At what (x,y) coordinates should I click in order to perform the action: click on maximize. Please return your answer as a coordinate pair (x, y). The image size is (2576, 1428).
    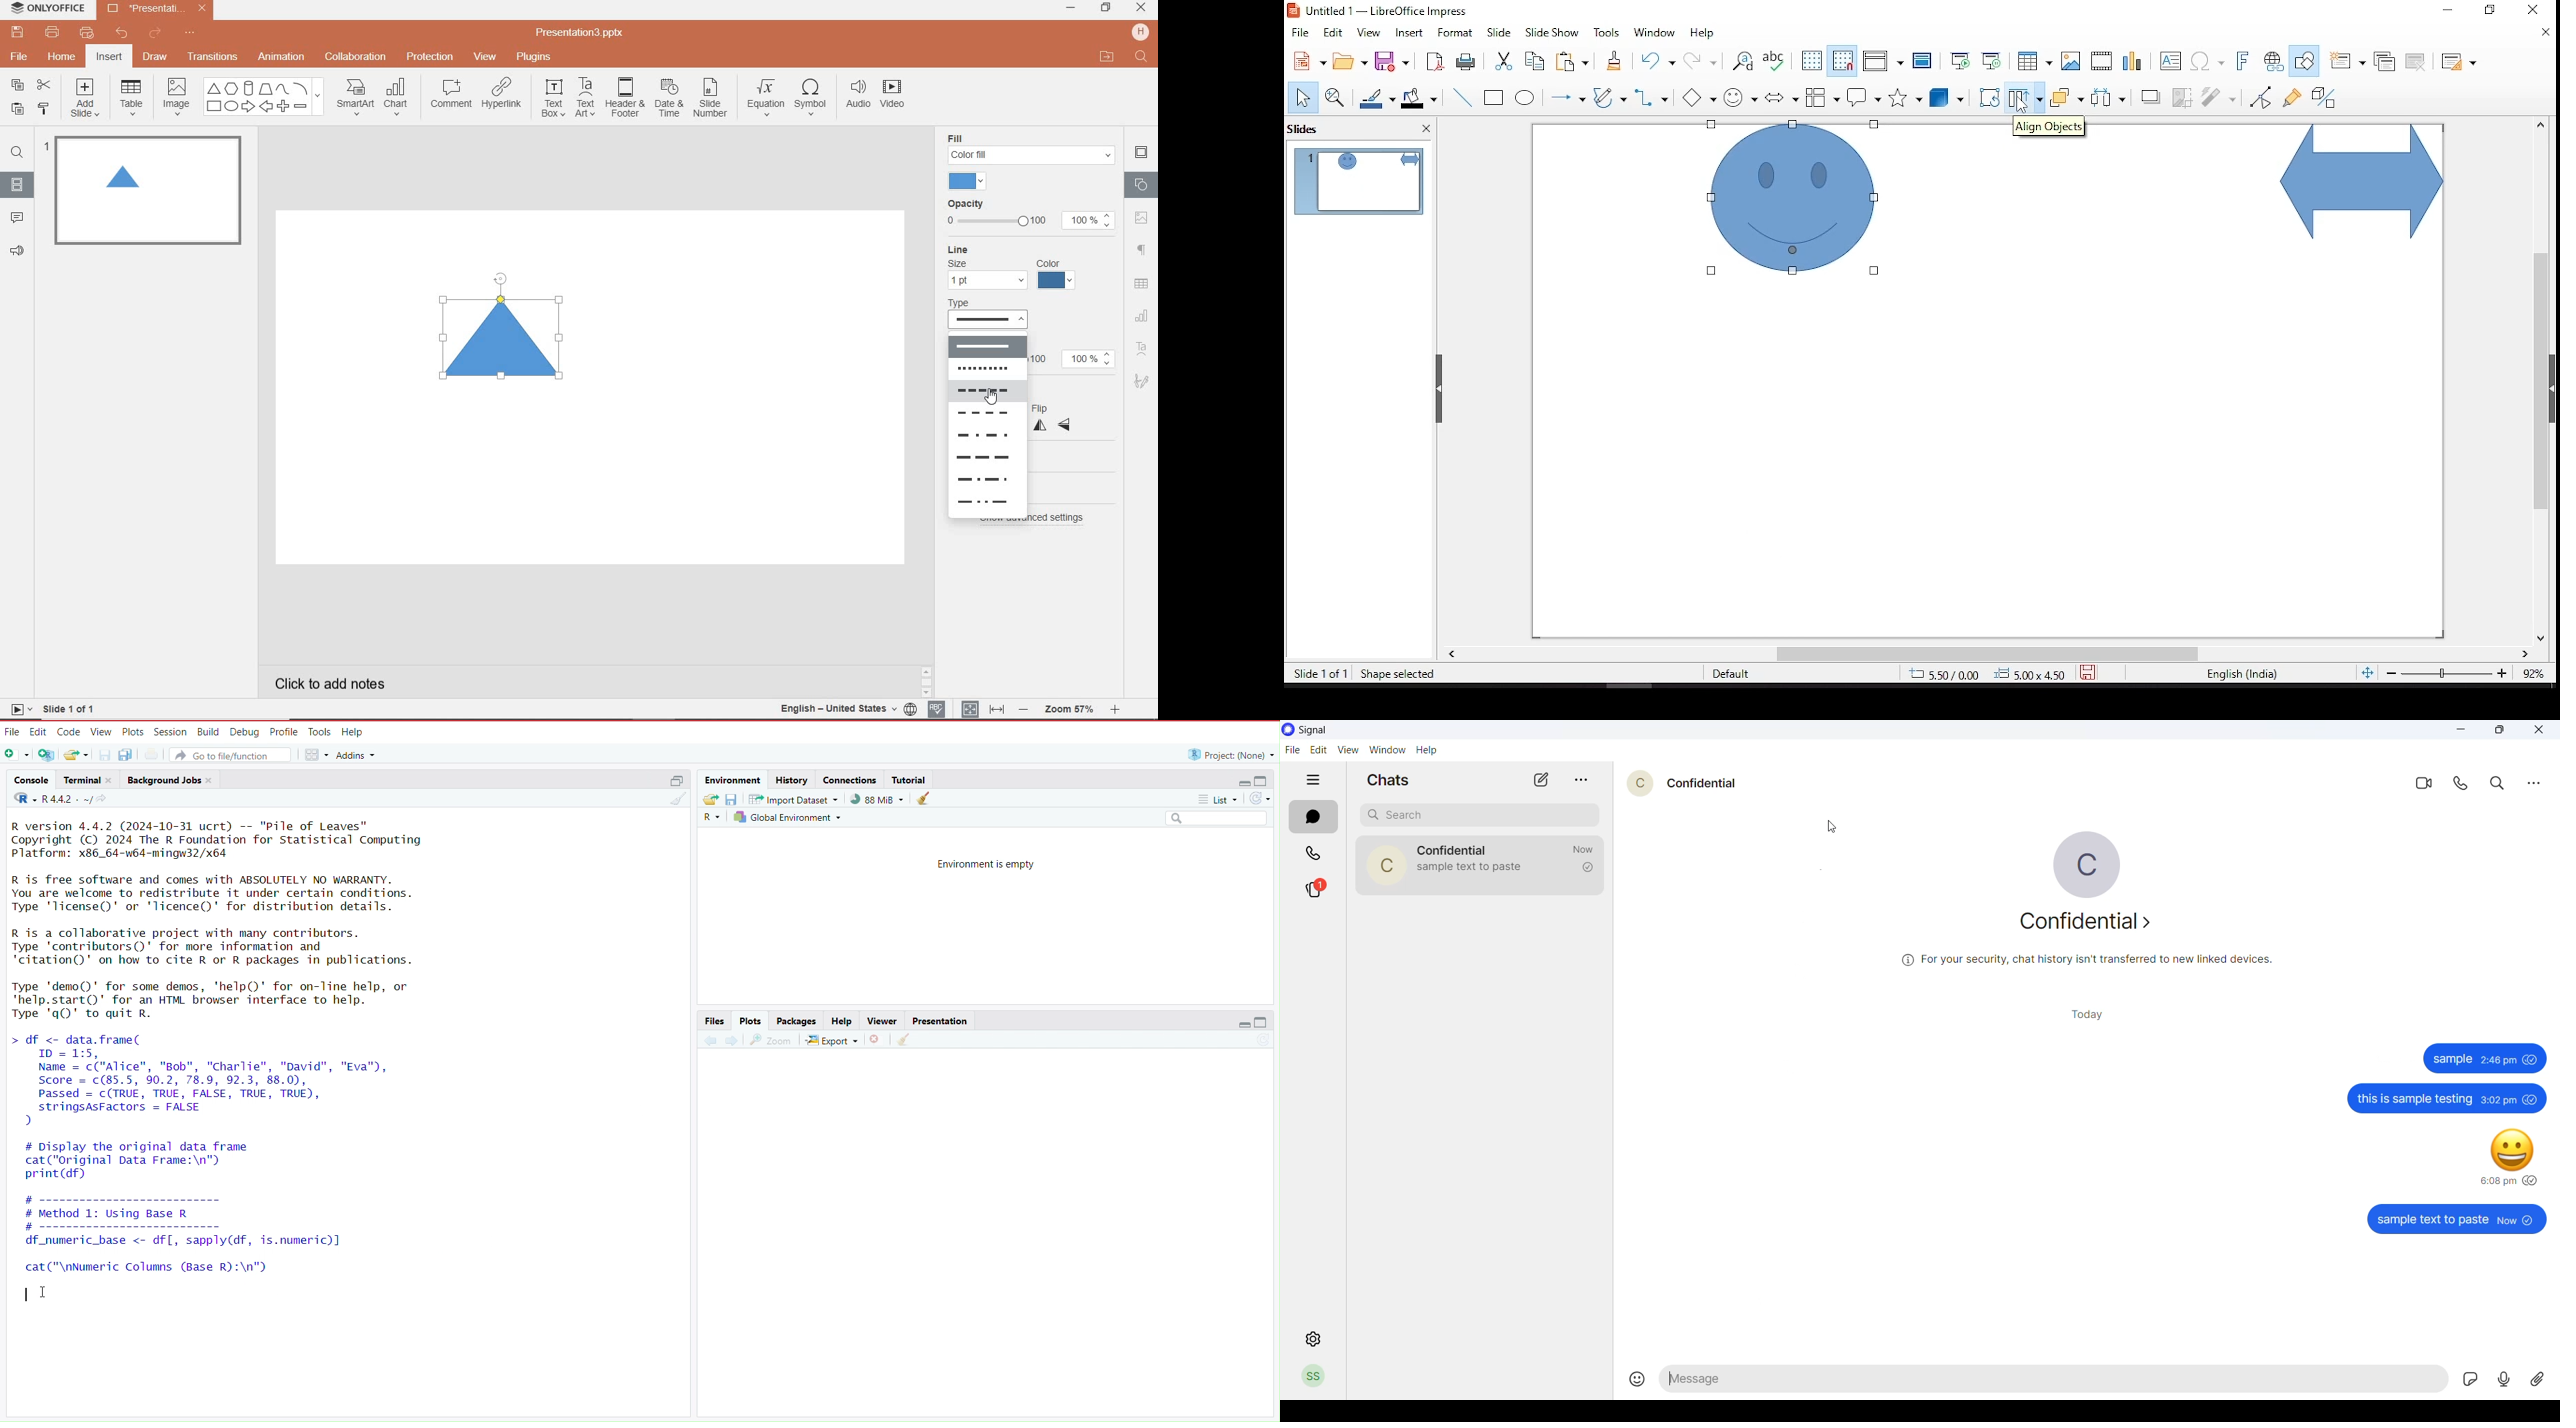
    Looking at the image, I should click on (1267, 779).